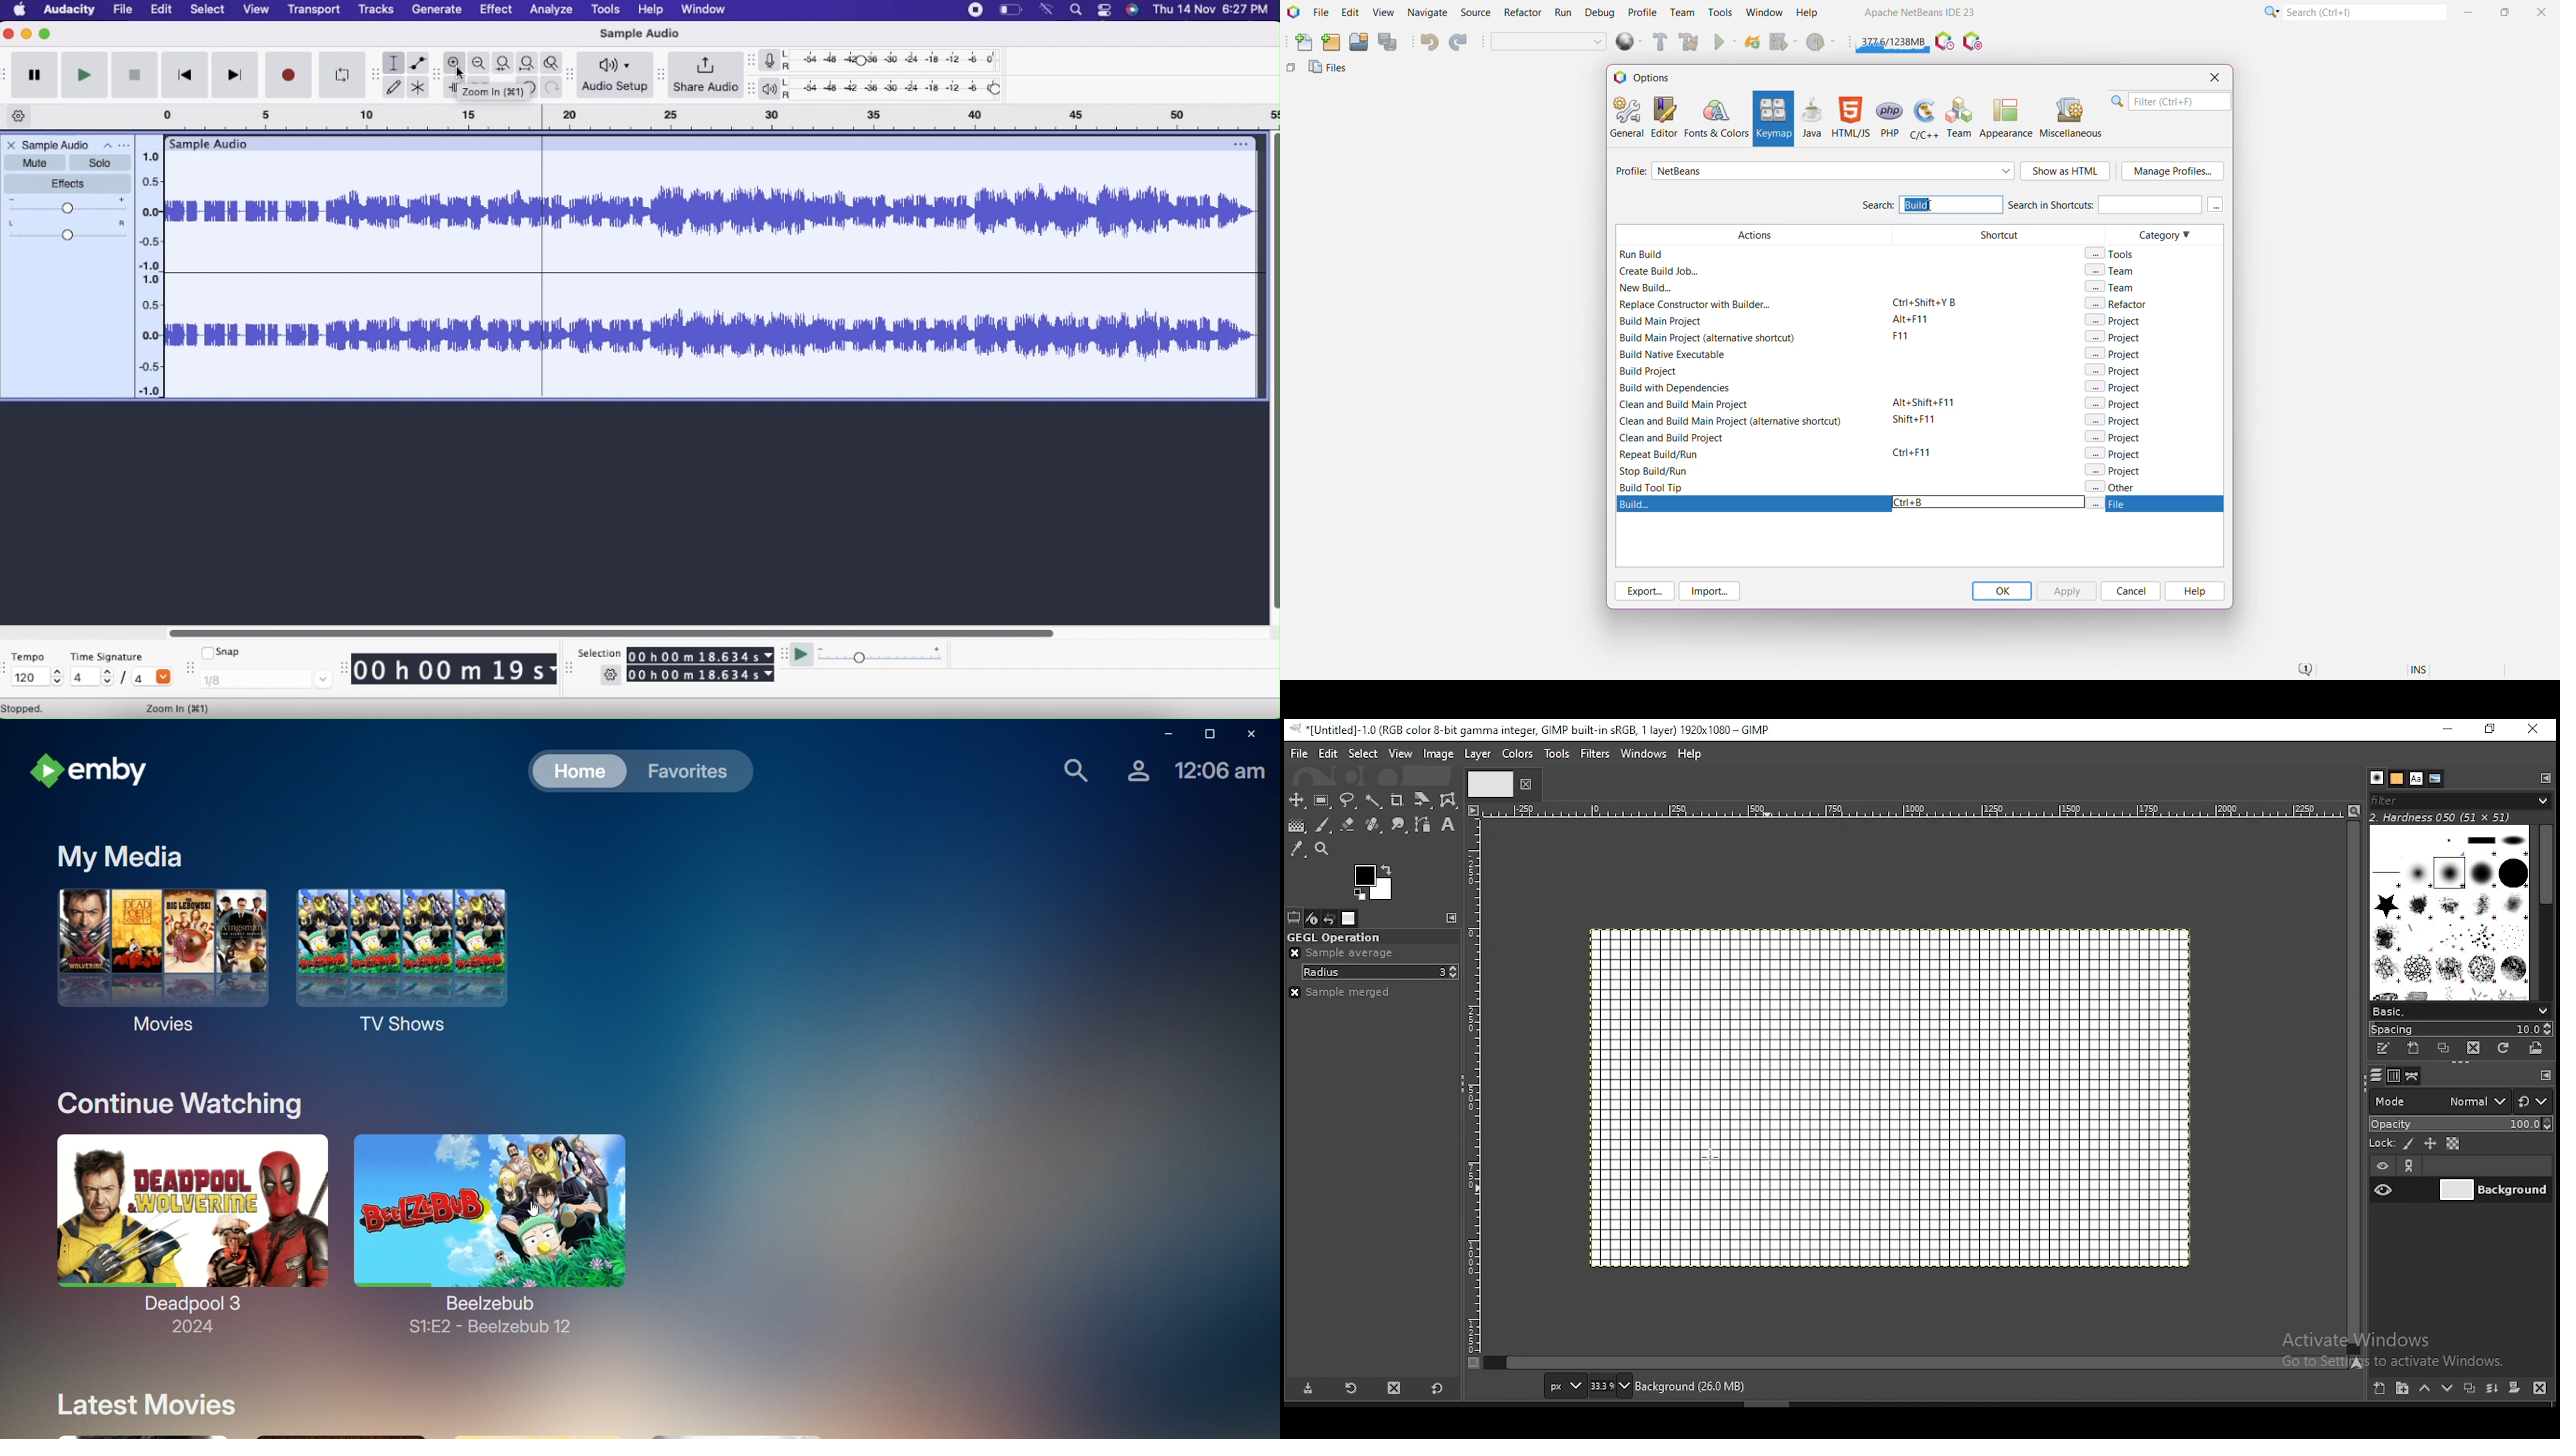  Describe the element at coordinates (1400, 752) in the screenshot. I see `view` at that location.